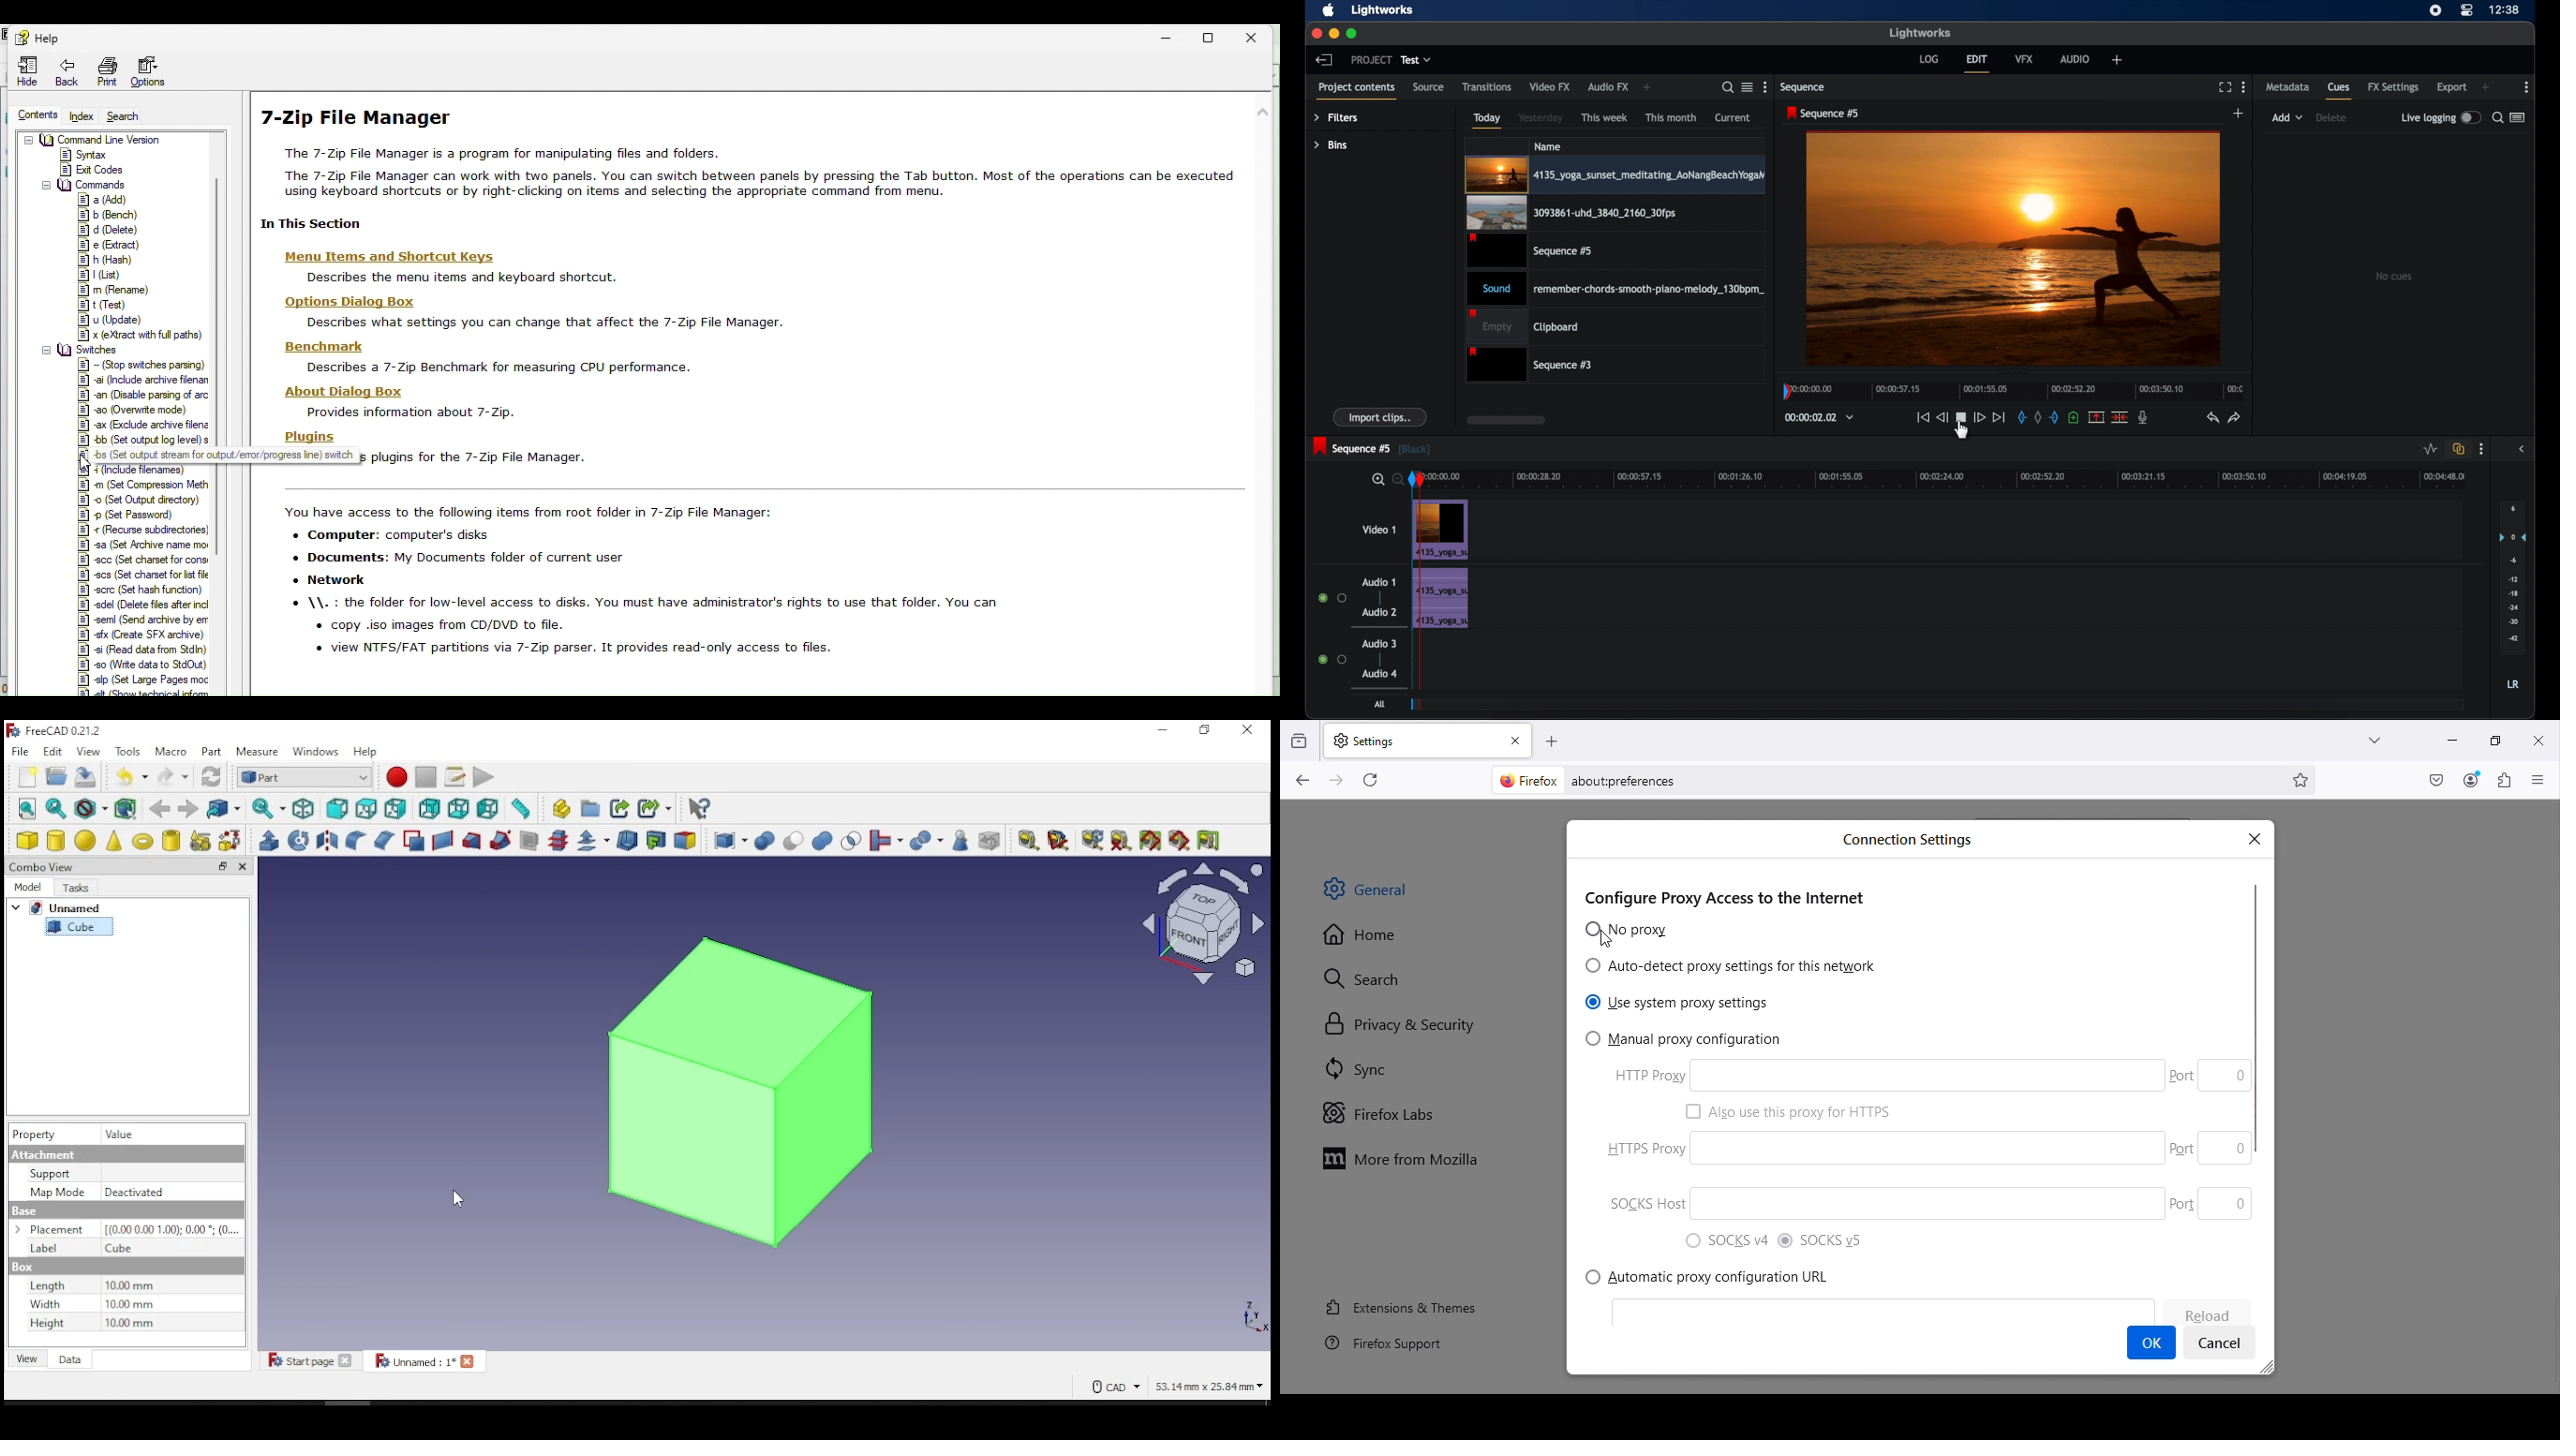 This screenshot has height=1456, width=2576. What do you see at coordinates (1928, 1145) in the screenshot?
I see `HTTPS proxy` at bounding box center [1928, 1145].